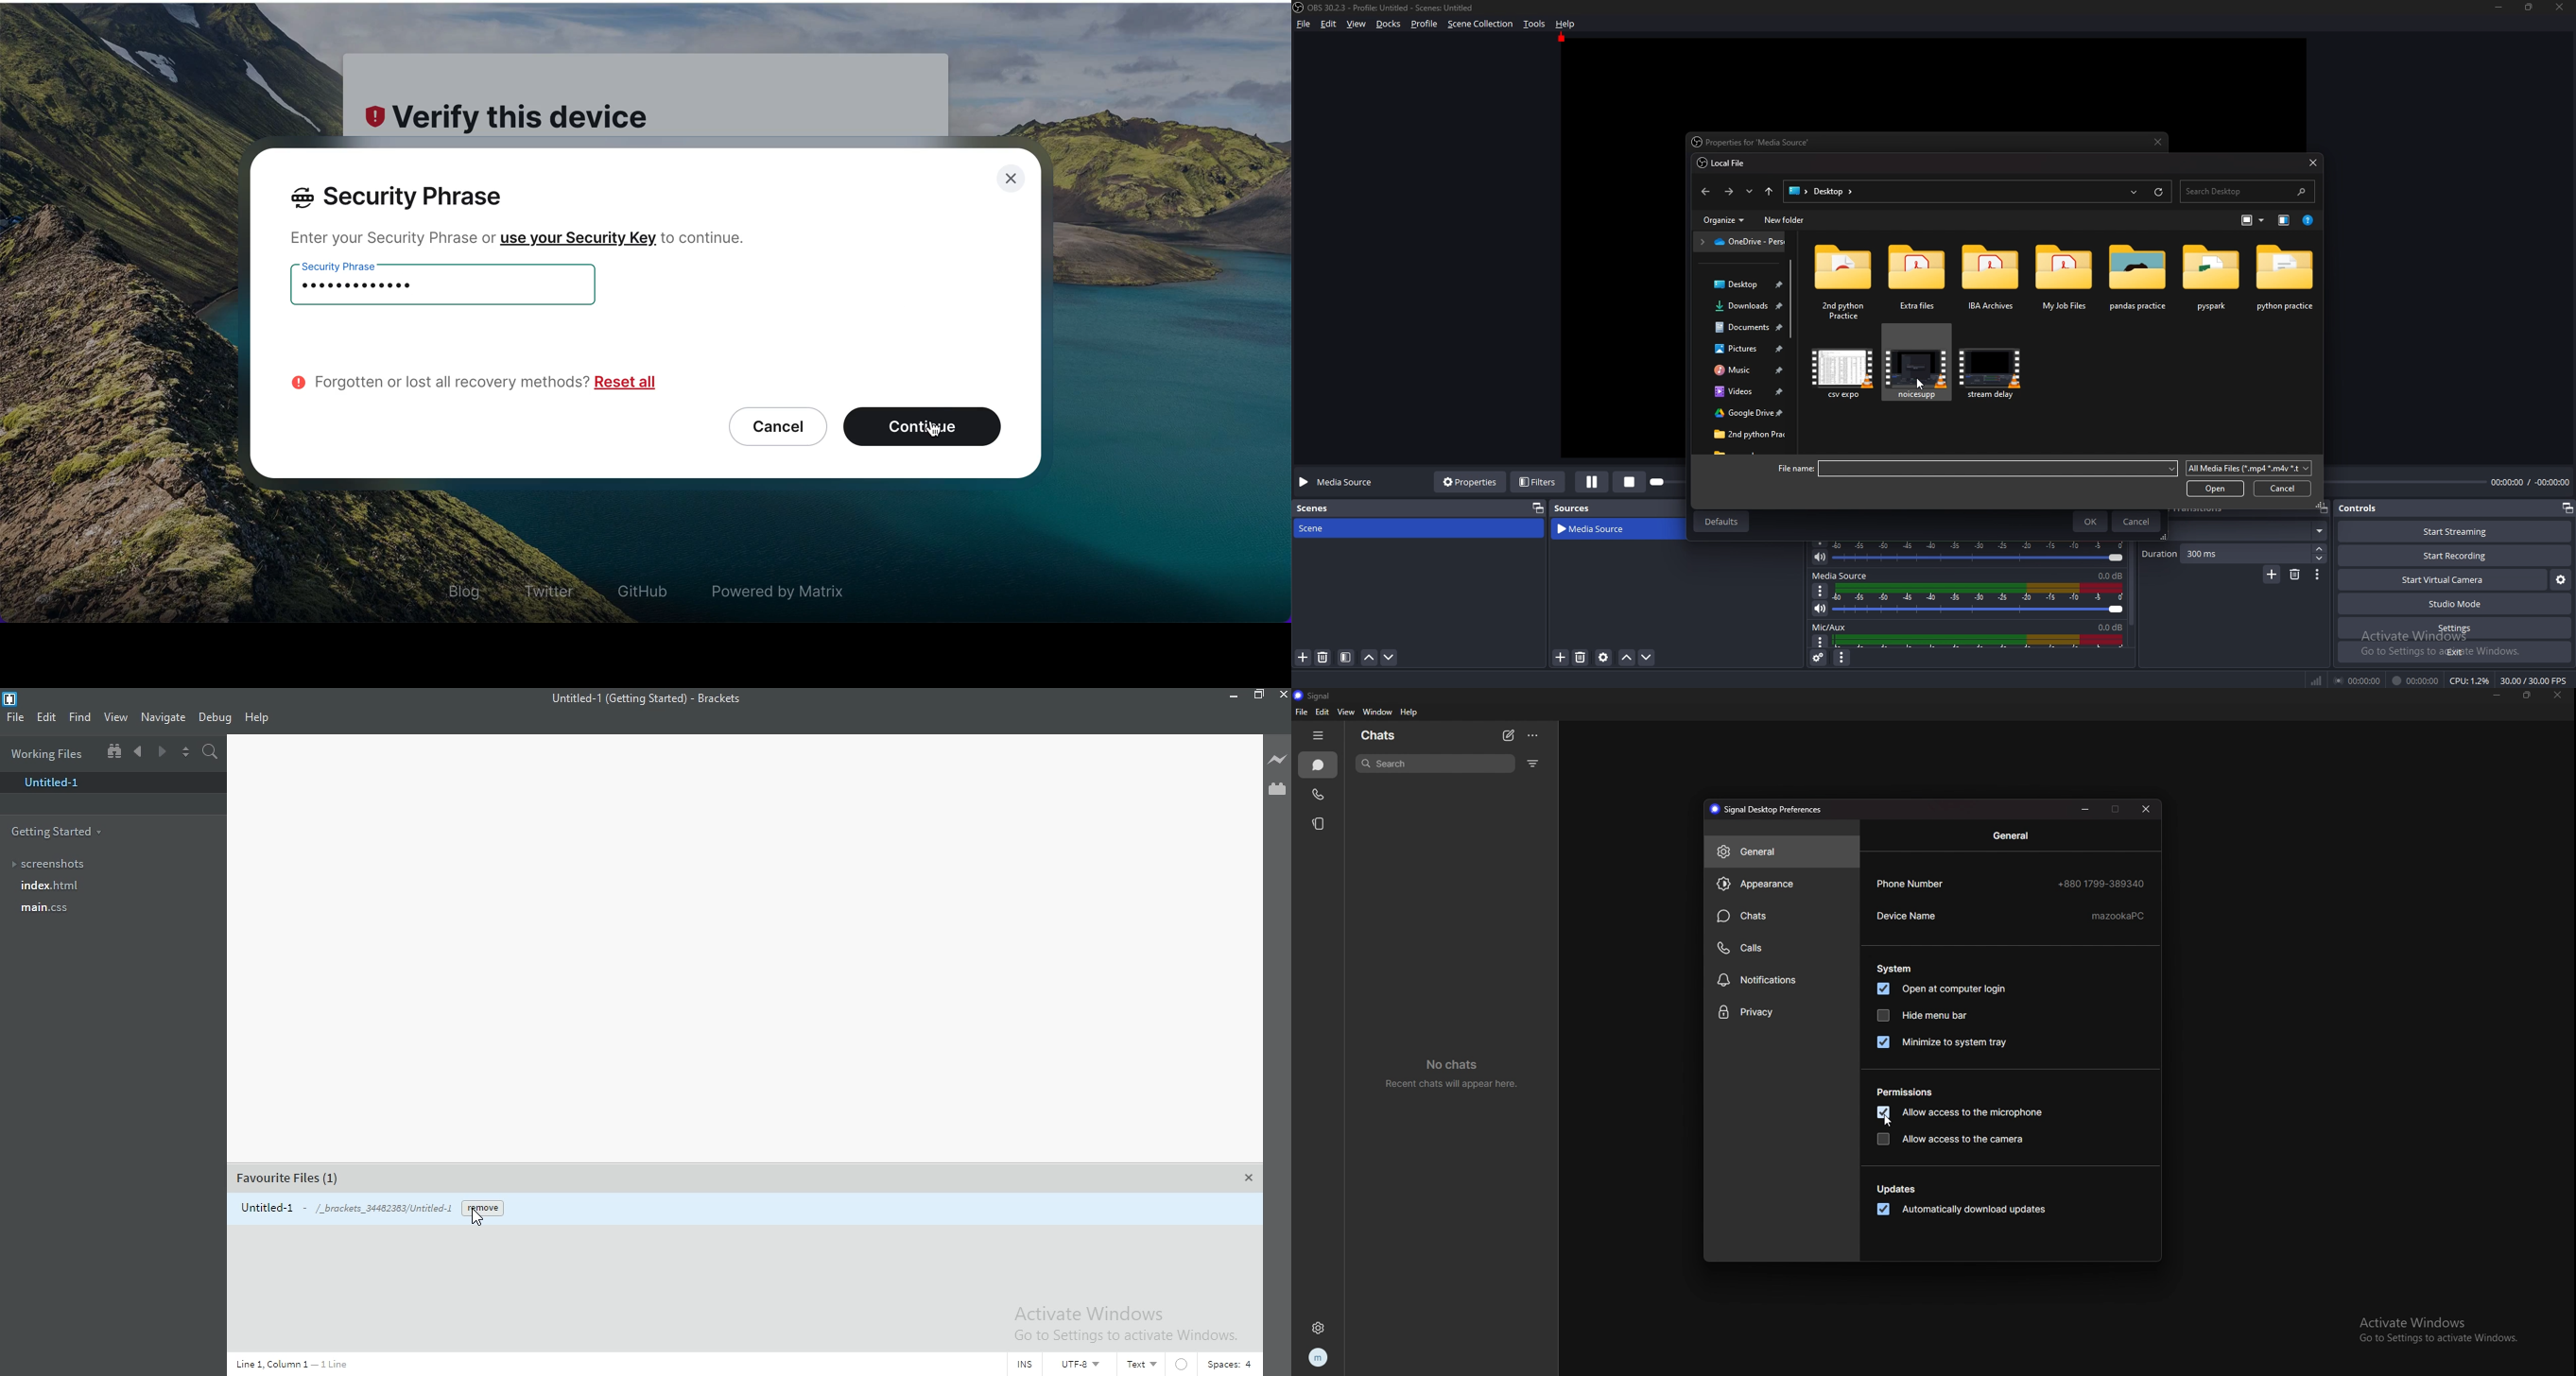 The height and width of the screenshot is (1400, 2576). Describe the element at coordinates (1540, 481) in the screenshot. I see `Filters ` at that location.